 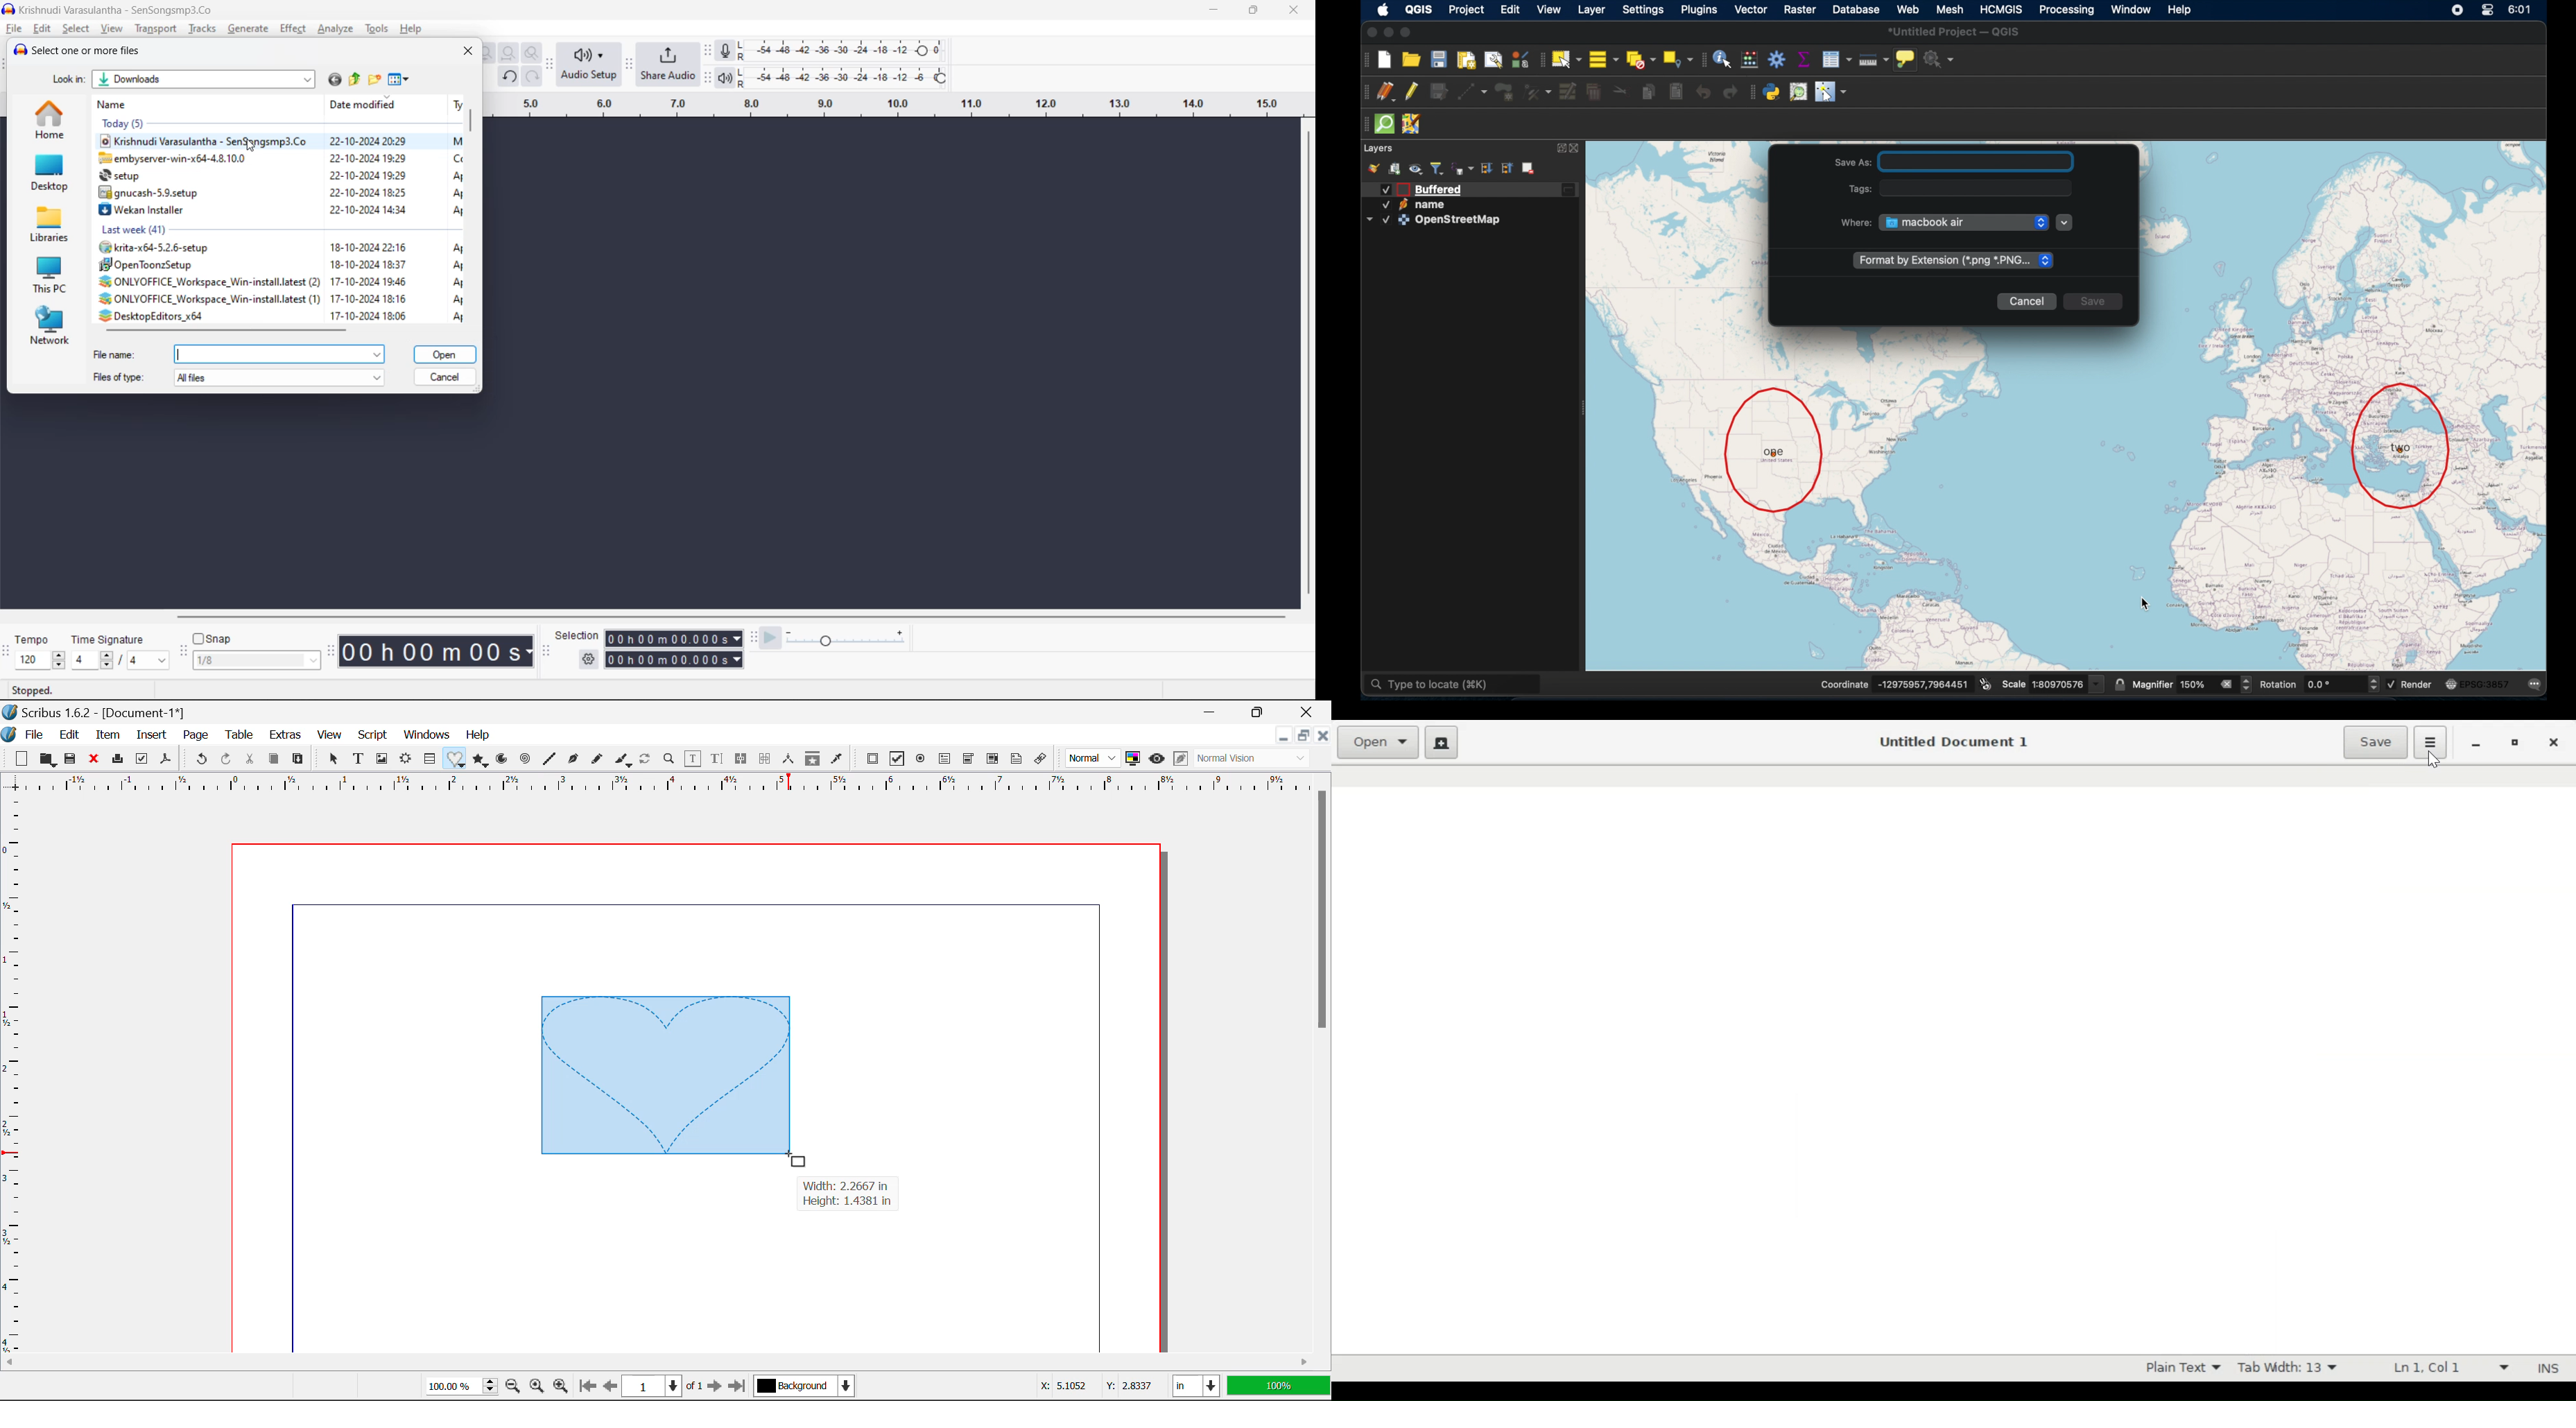 I want to click on Select one or more files, so click(x=84, y=49).